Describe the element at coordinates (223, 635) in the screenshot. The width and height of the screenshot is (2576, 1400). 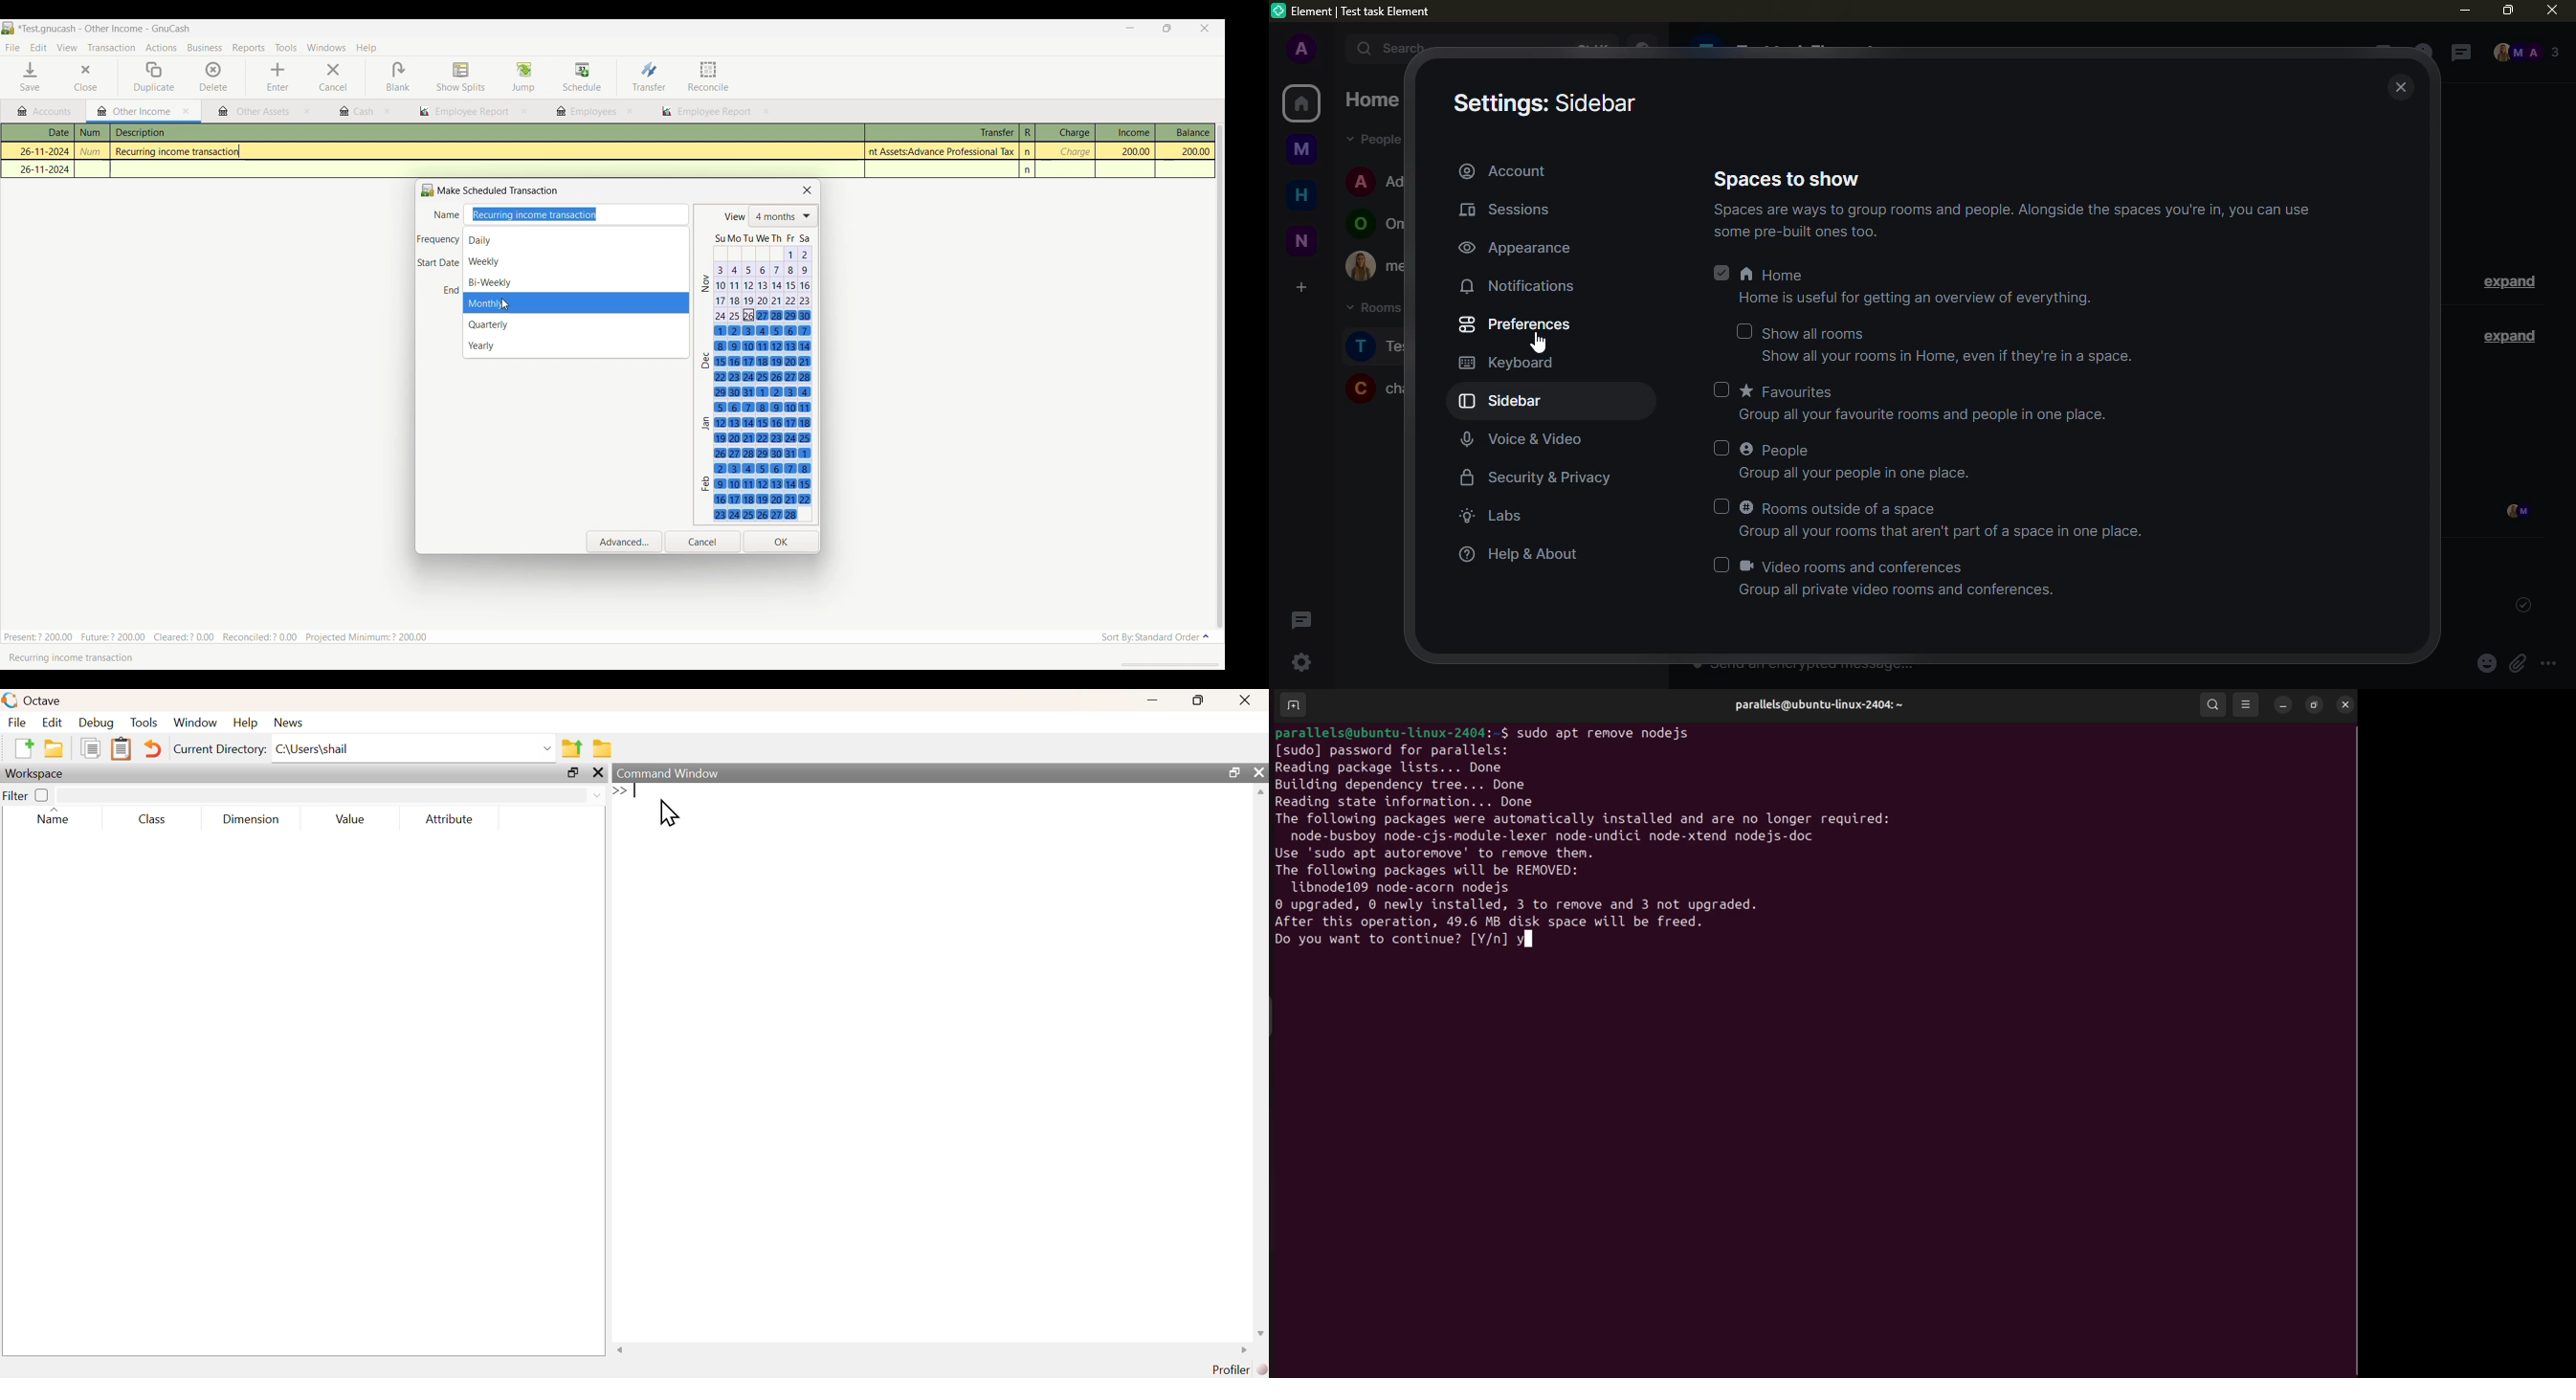
I see `Present:? 200.00 Future:? 200.00 Cleared:? 0.00 Reconciled:? 0.00 Projected Minimum: ? 200.00` at that location.